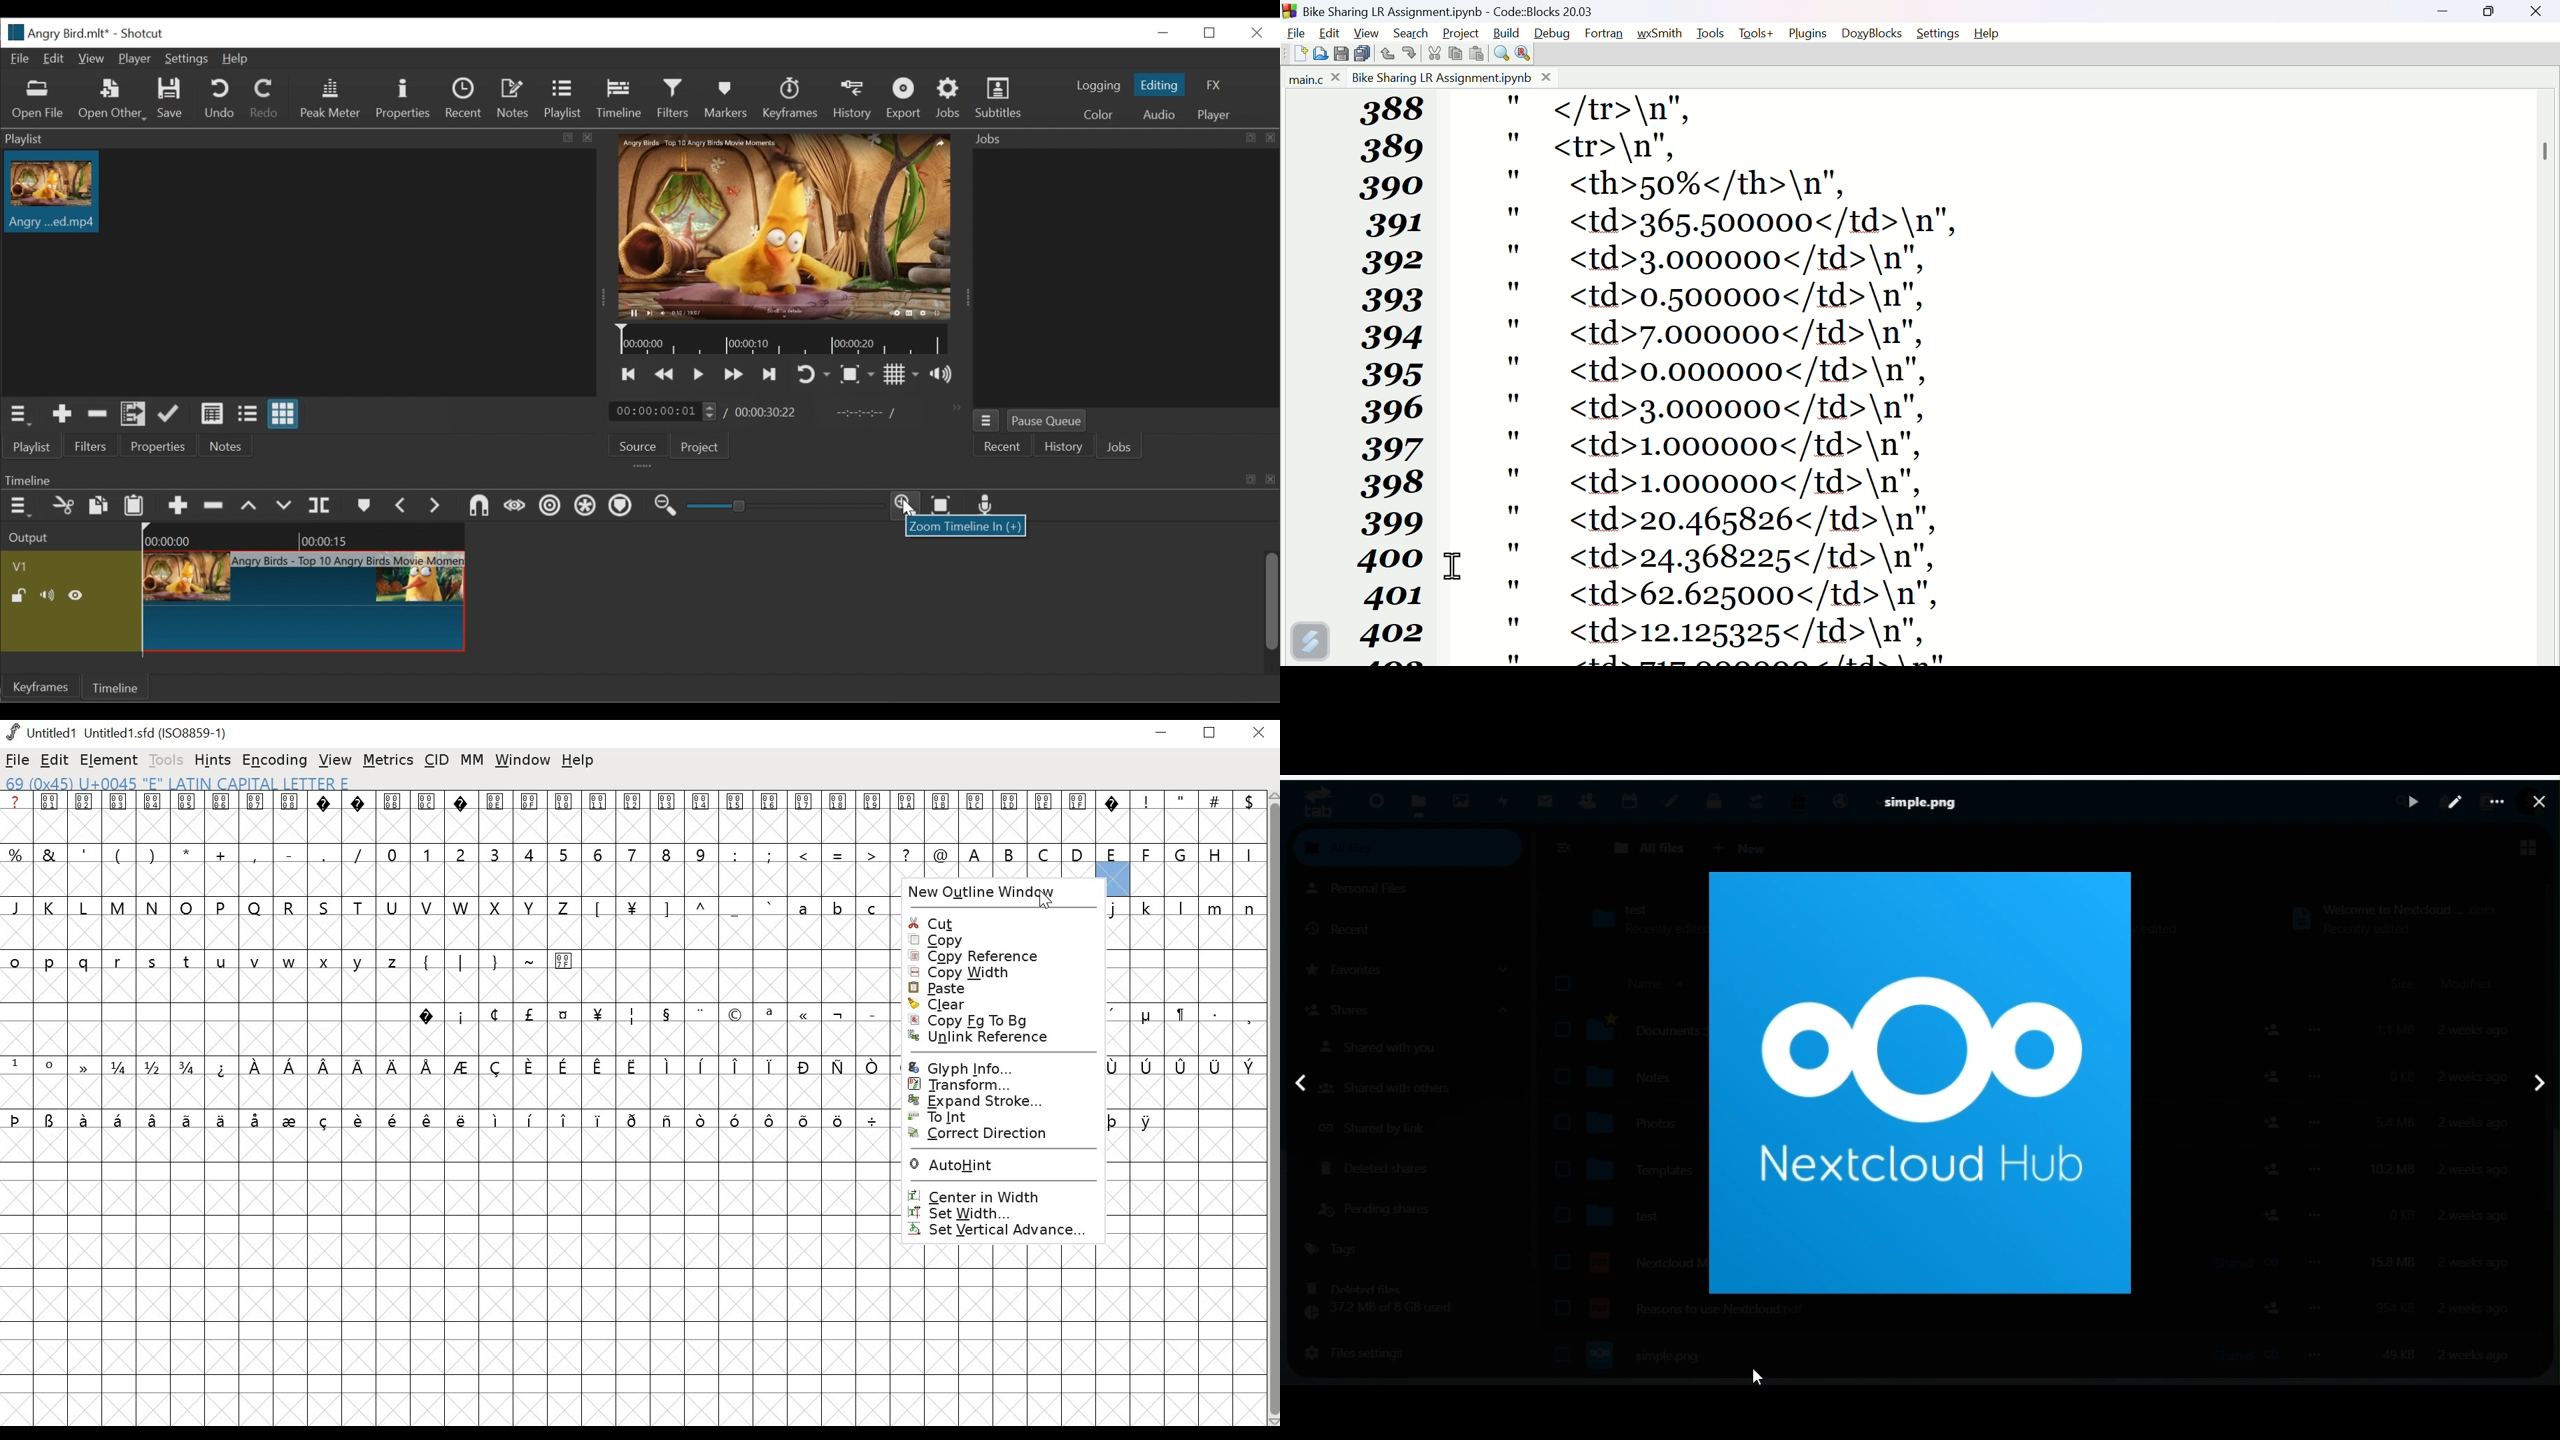 The image size is (2576, 1456). What do you see at coordinates (1184, 963) in the screenshot?
I see `empty cells` at bounding box center [1184, 963].